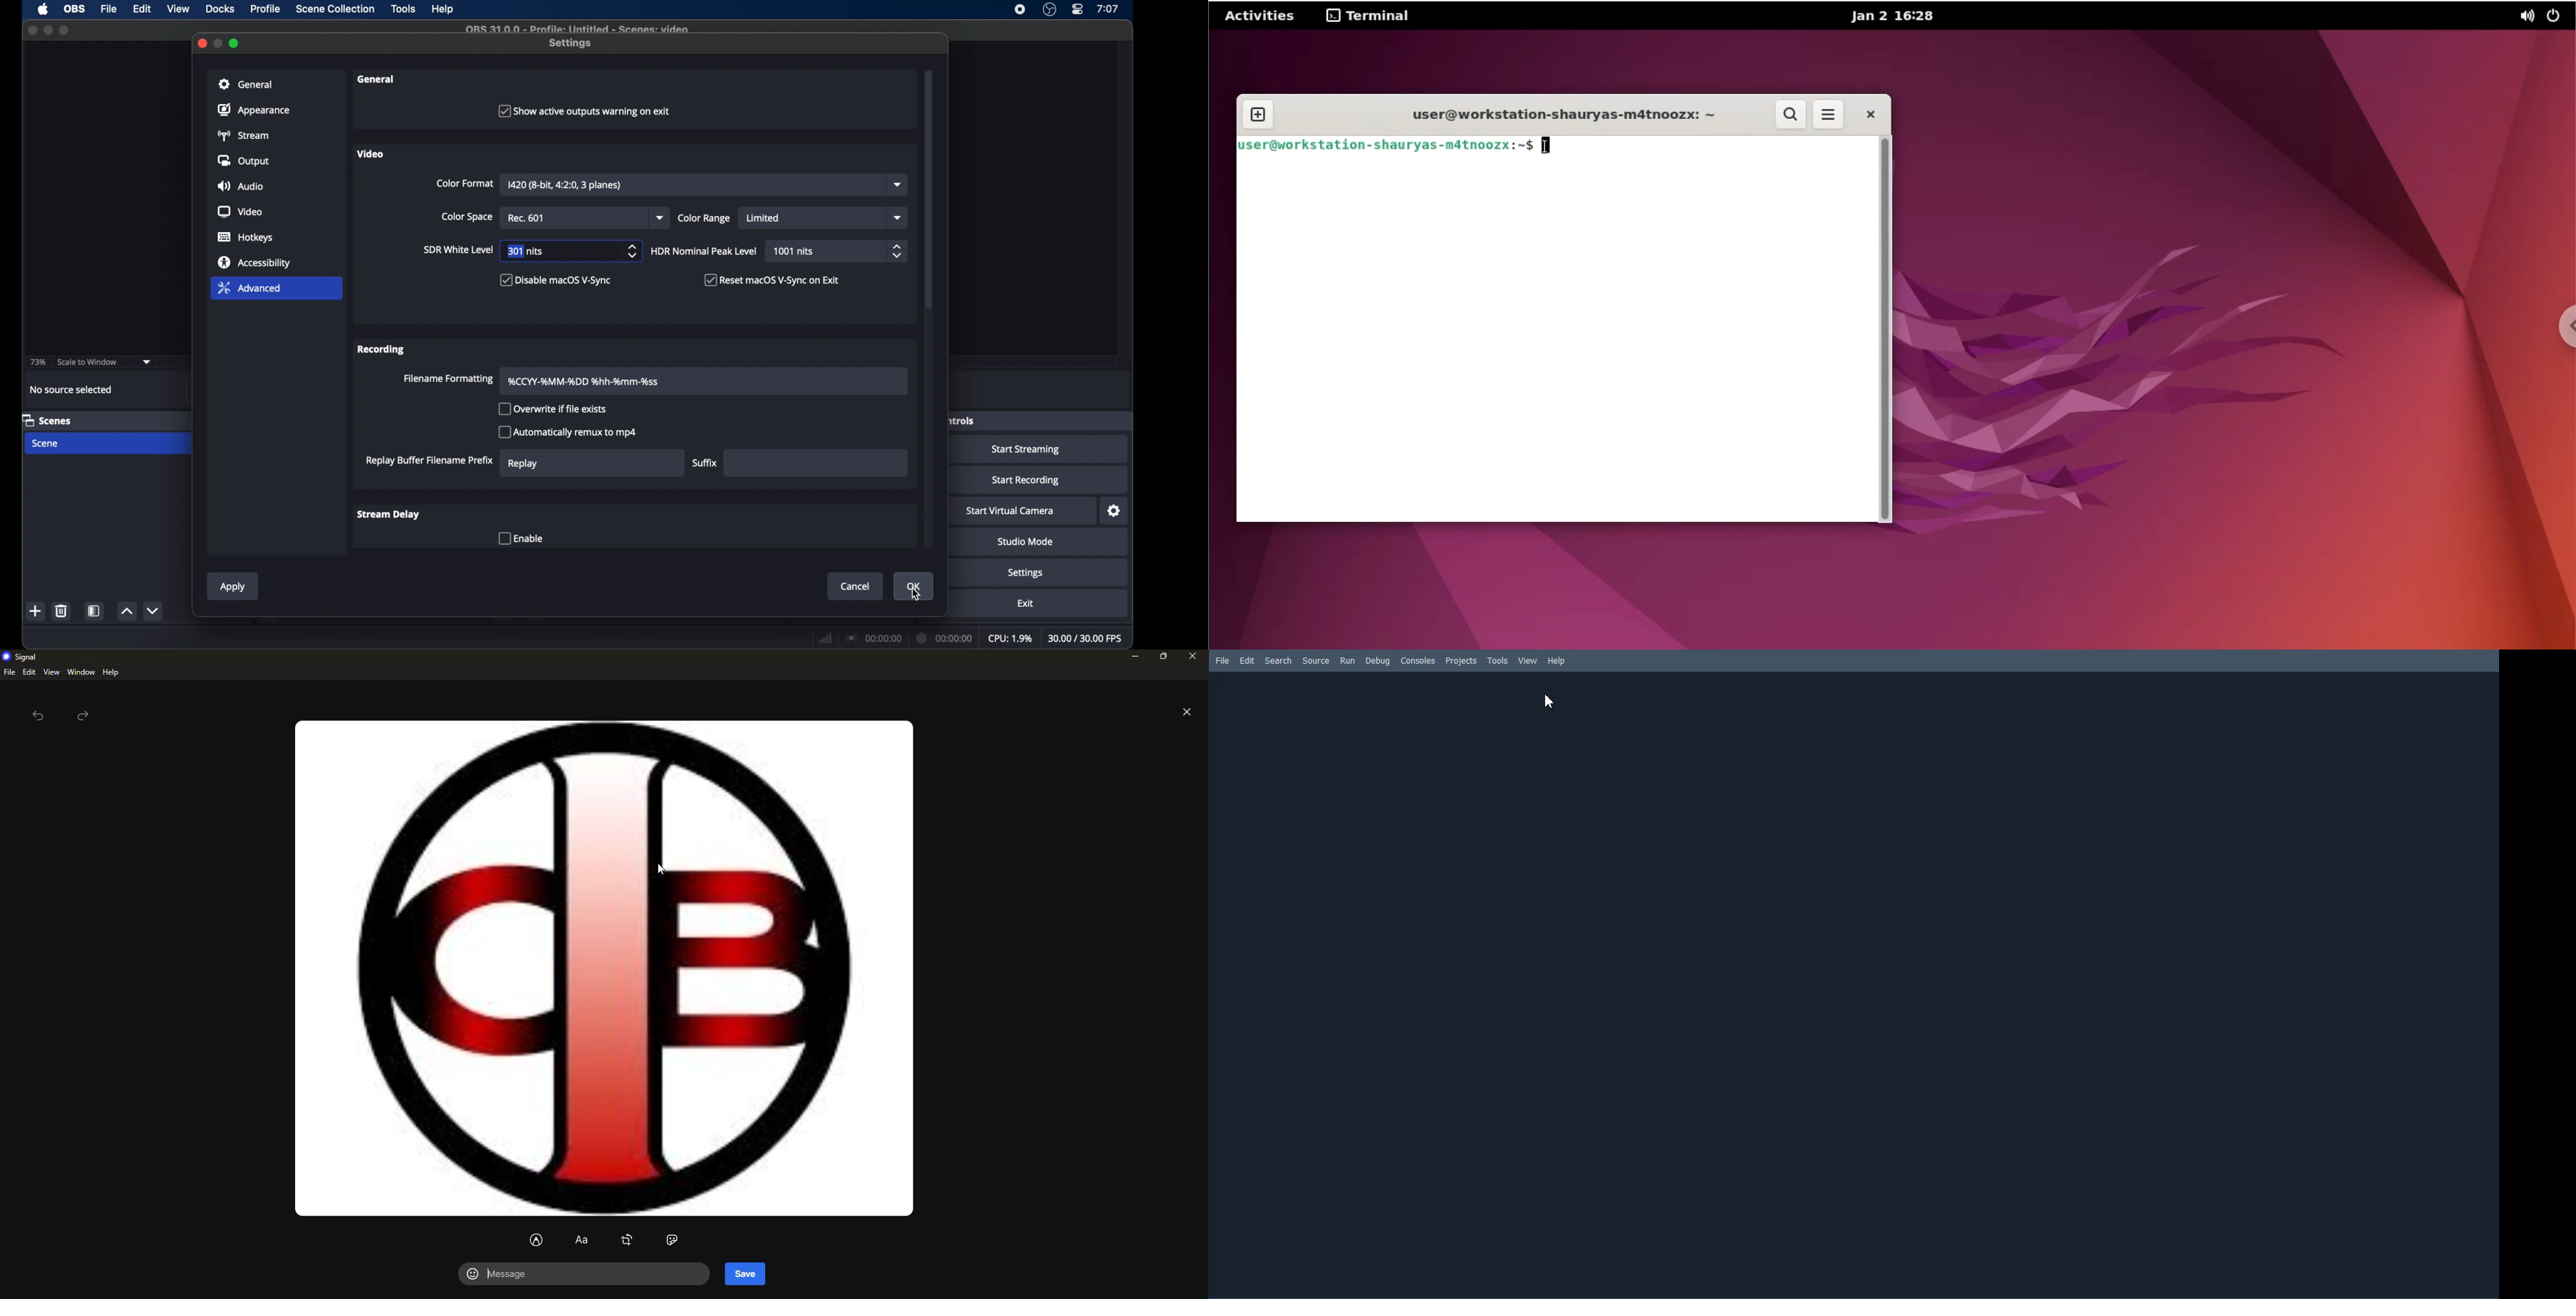 This screenshot has height=1316, width=2576. What do you see at coordinates (1550, 701) in the screenshot?
I see `Cursor` at bounding box center [1550, 701].